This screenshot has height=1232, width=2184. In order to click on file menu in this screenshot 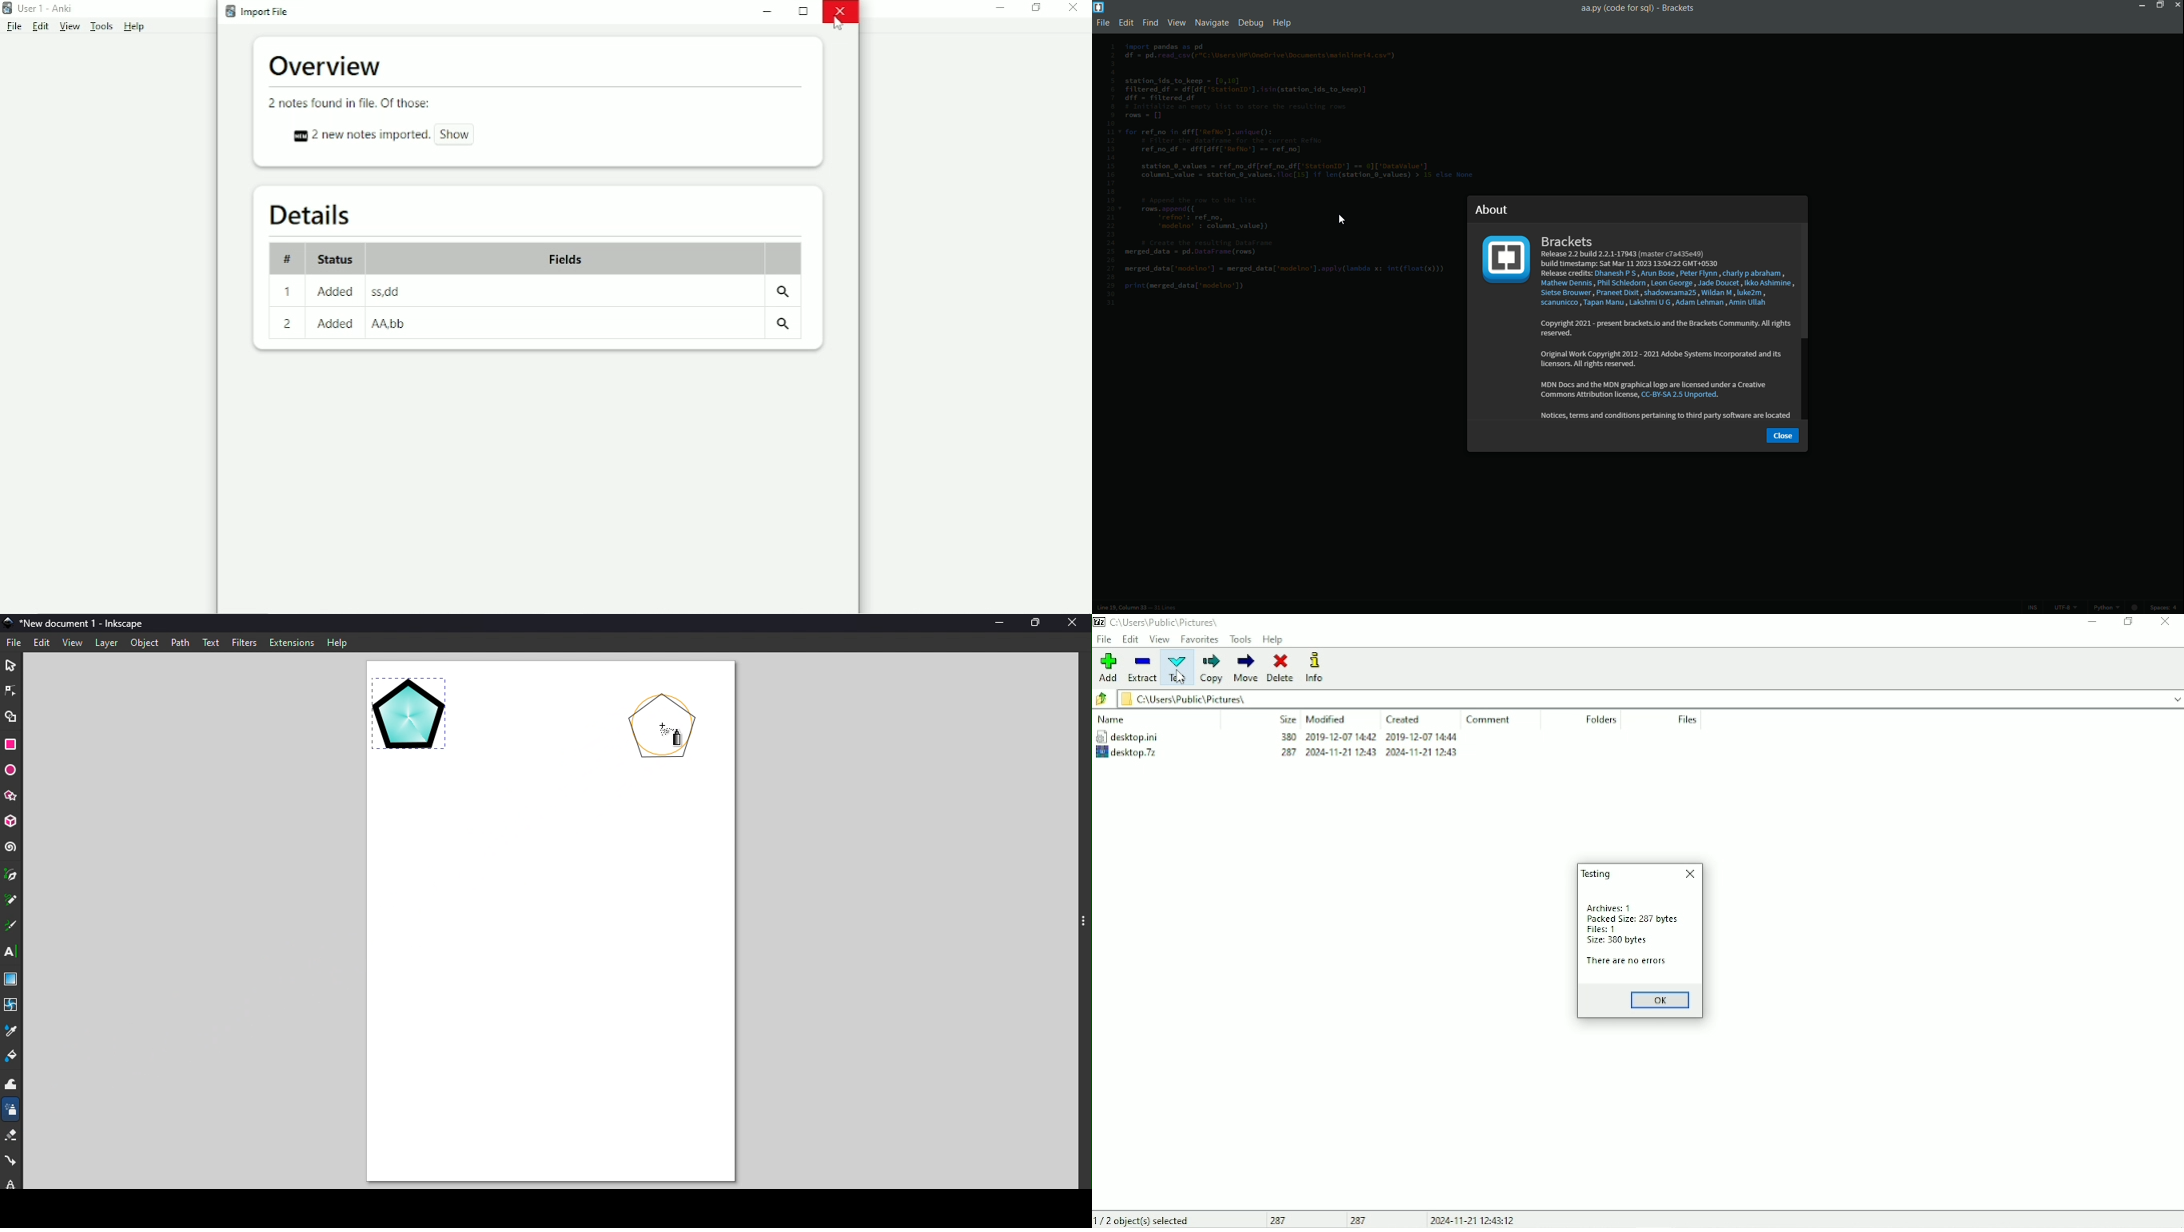, I will do `click(1104, 22)`.